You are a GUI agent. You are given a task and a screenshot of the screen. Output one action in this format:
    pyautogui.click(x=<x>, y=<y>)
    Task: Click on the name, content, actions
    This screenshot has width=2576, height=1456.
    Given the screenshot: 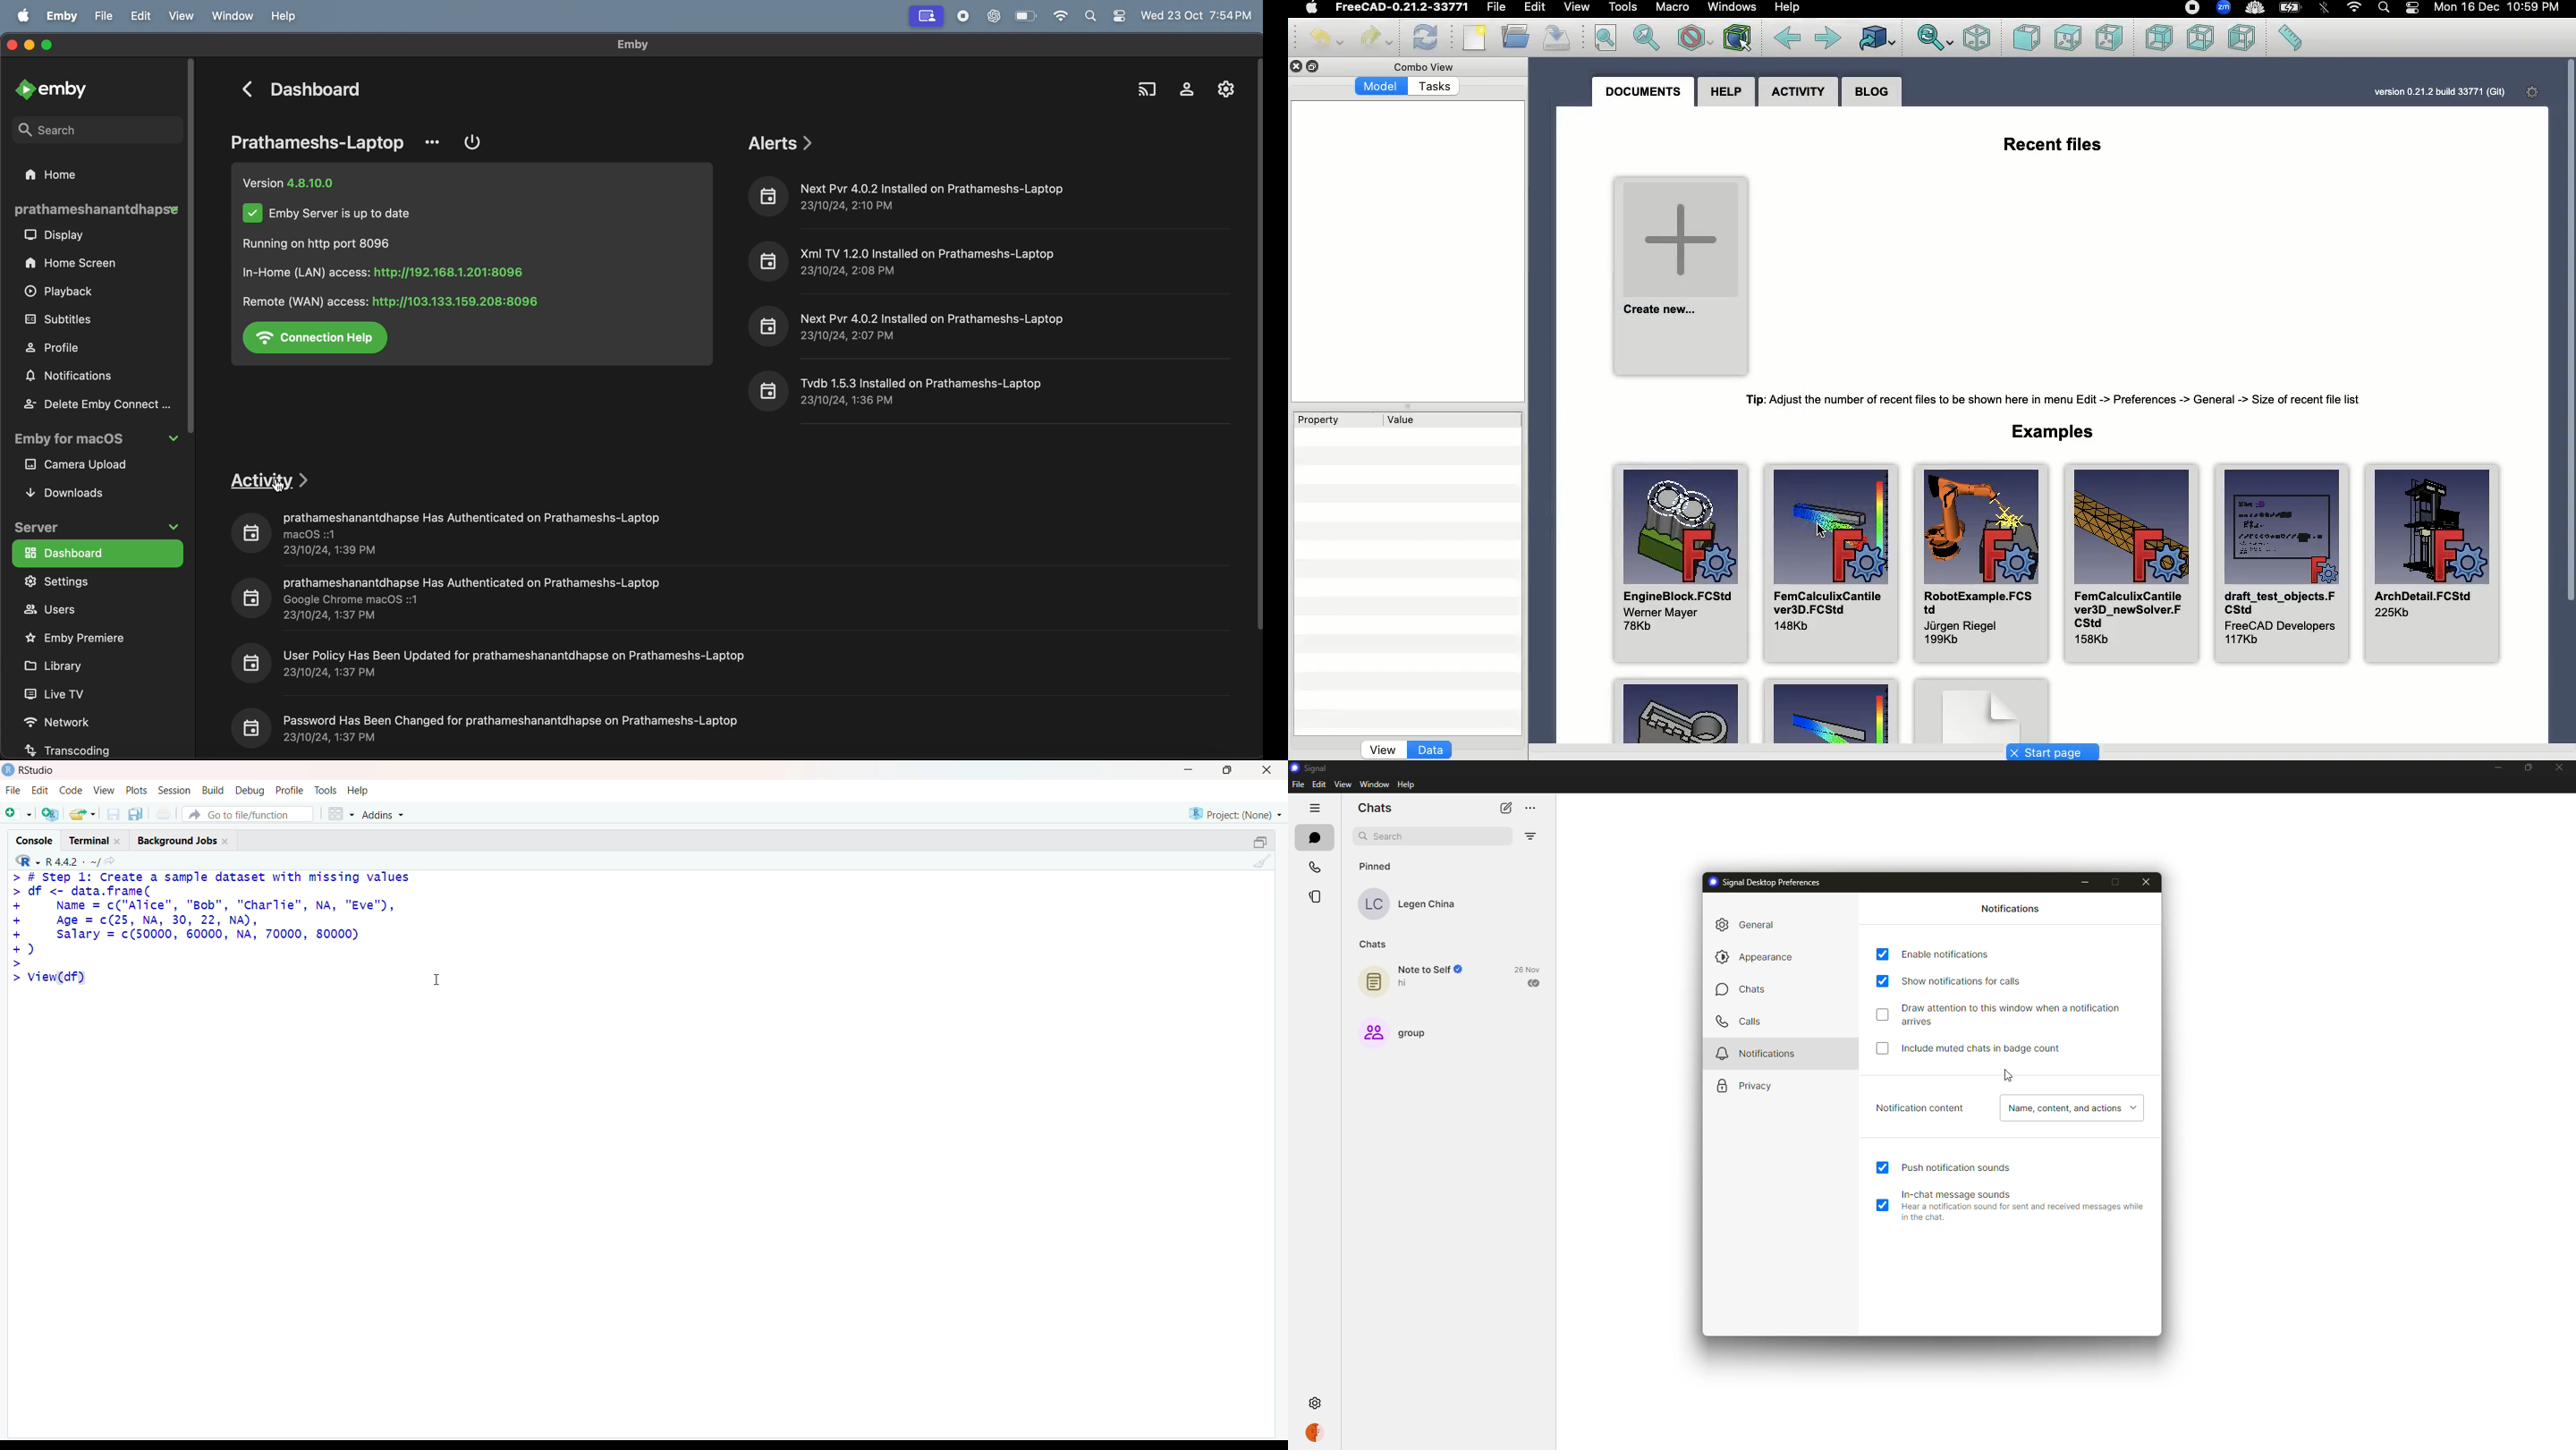 What is the action you would take?
    pyautogui.click(x=2070, y=1108)
    